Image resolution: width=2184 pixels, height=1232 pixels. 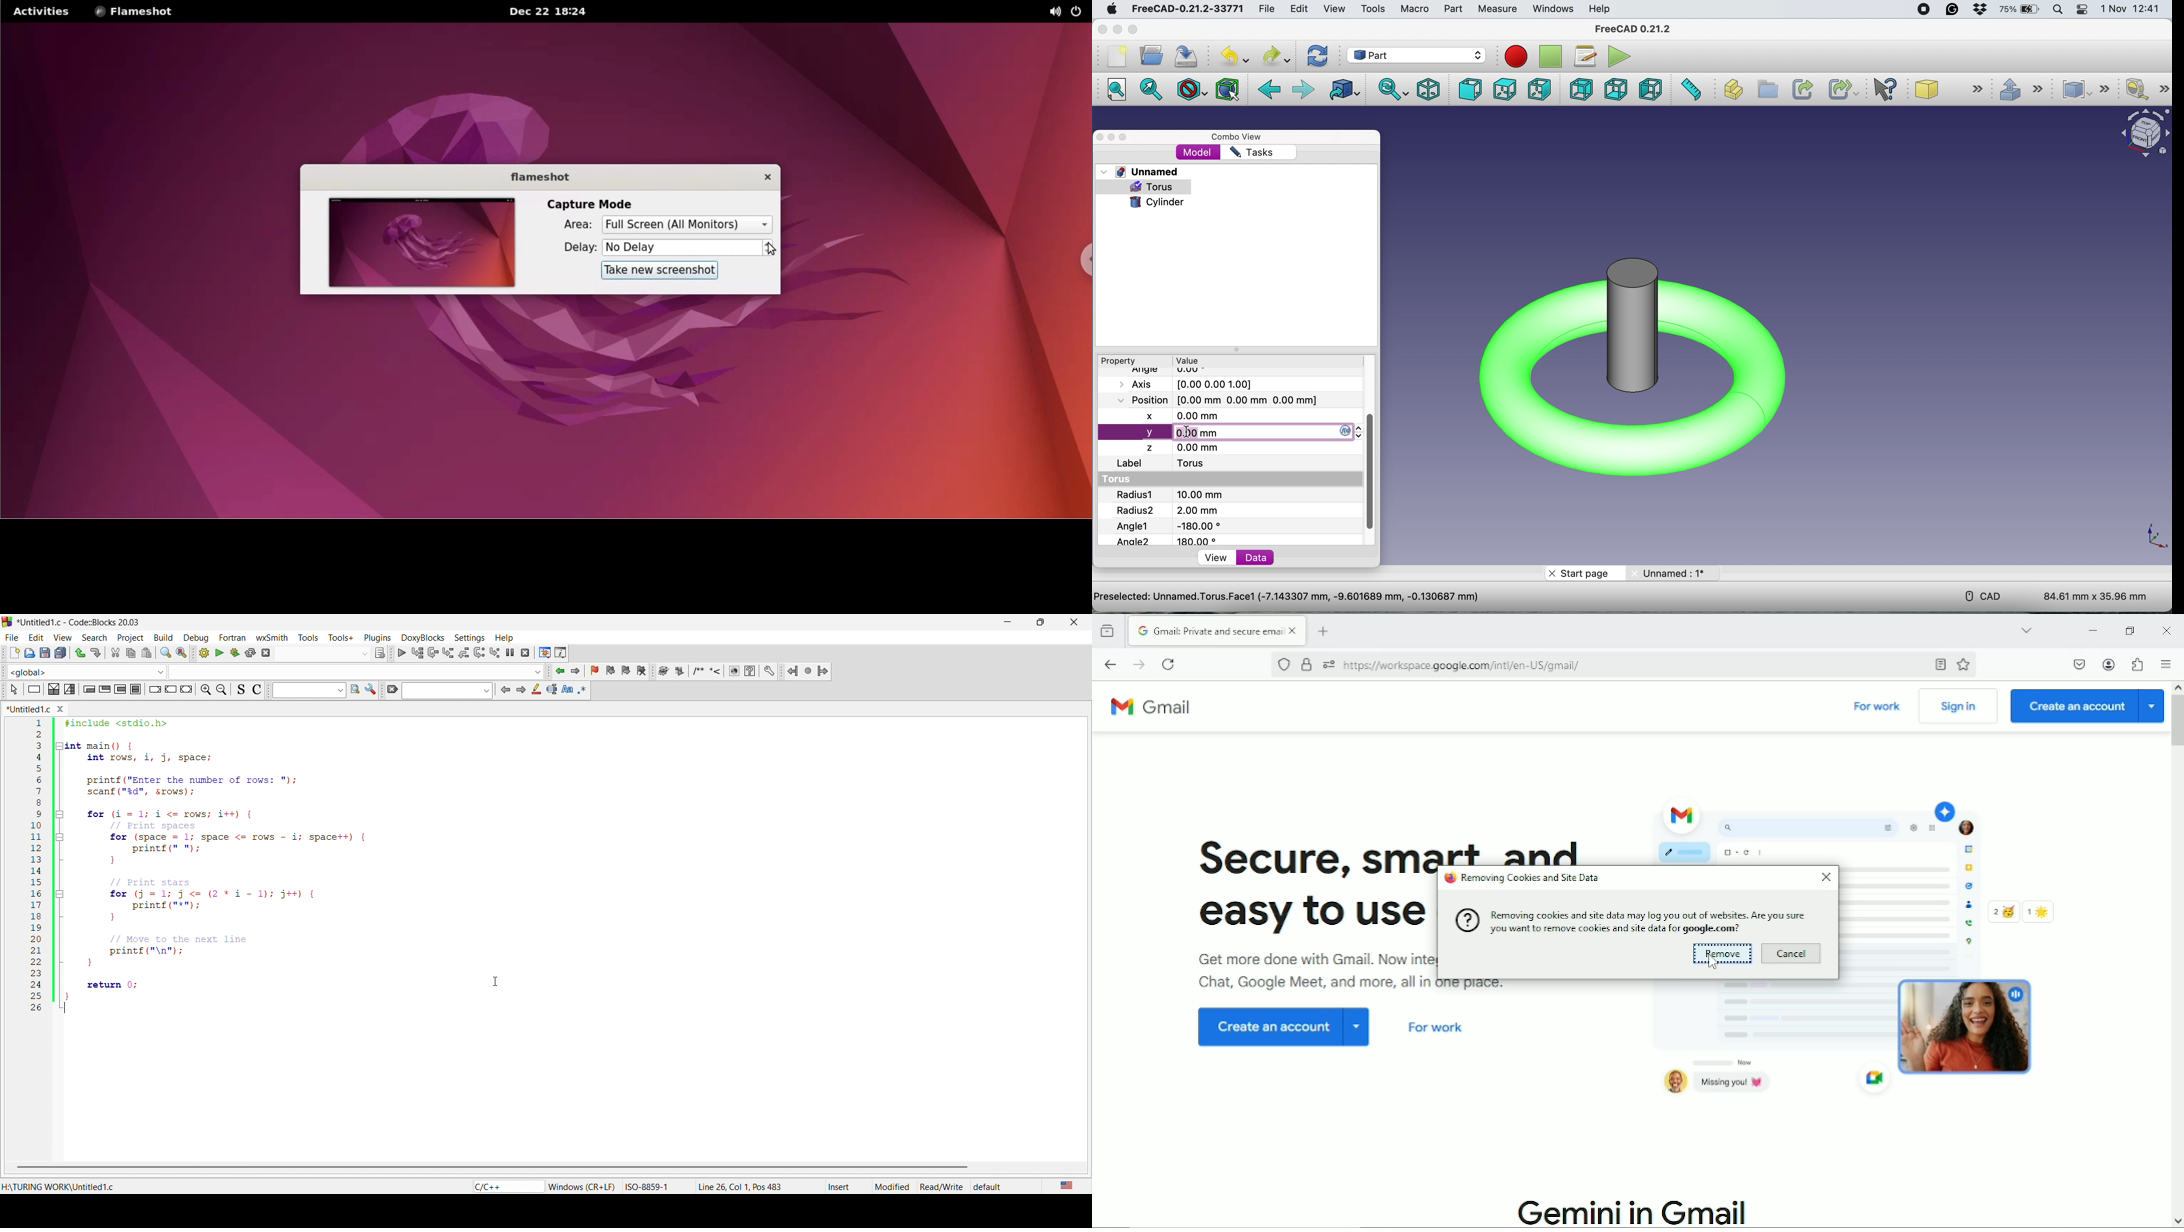 What do you see at coordinates (1015, 621) in the screenshot?
I see `minimize` at bounding box center [1015, 621].